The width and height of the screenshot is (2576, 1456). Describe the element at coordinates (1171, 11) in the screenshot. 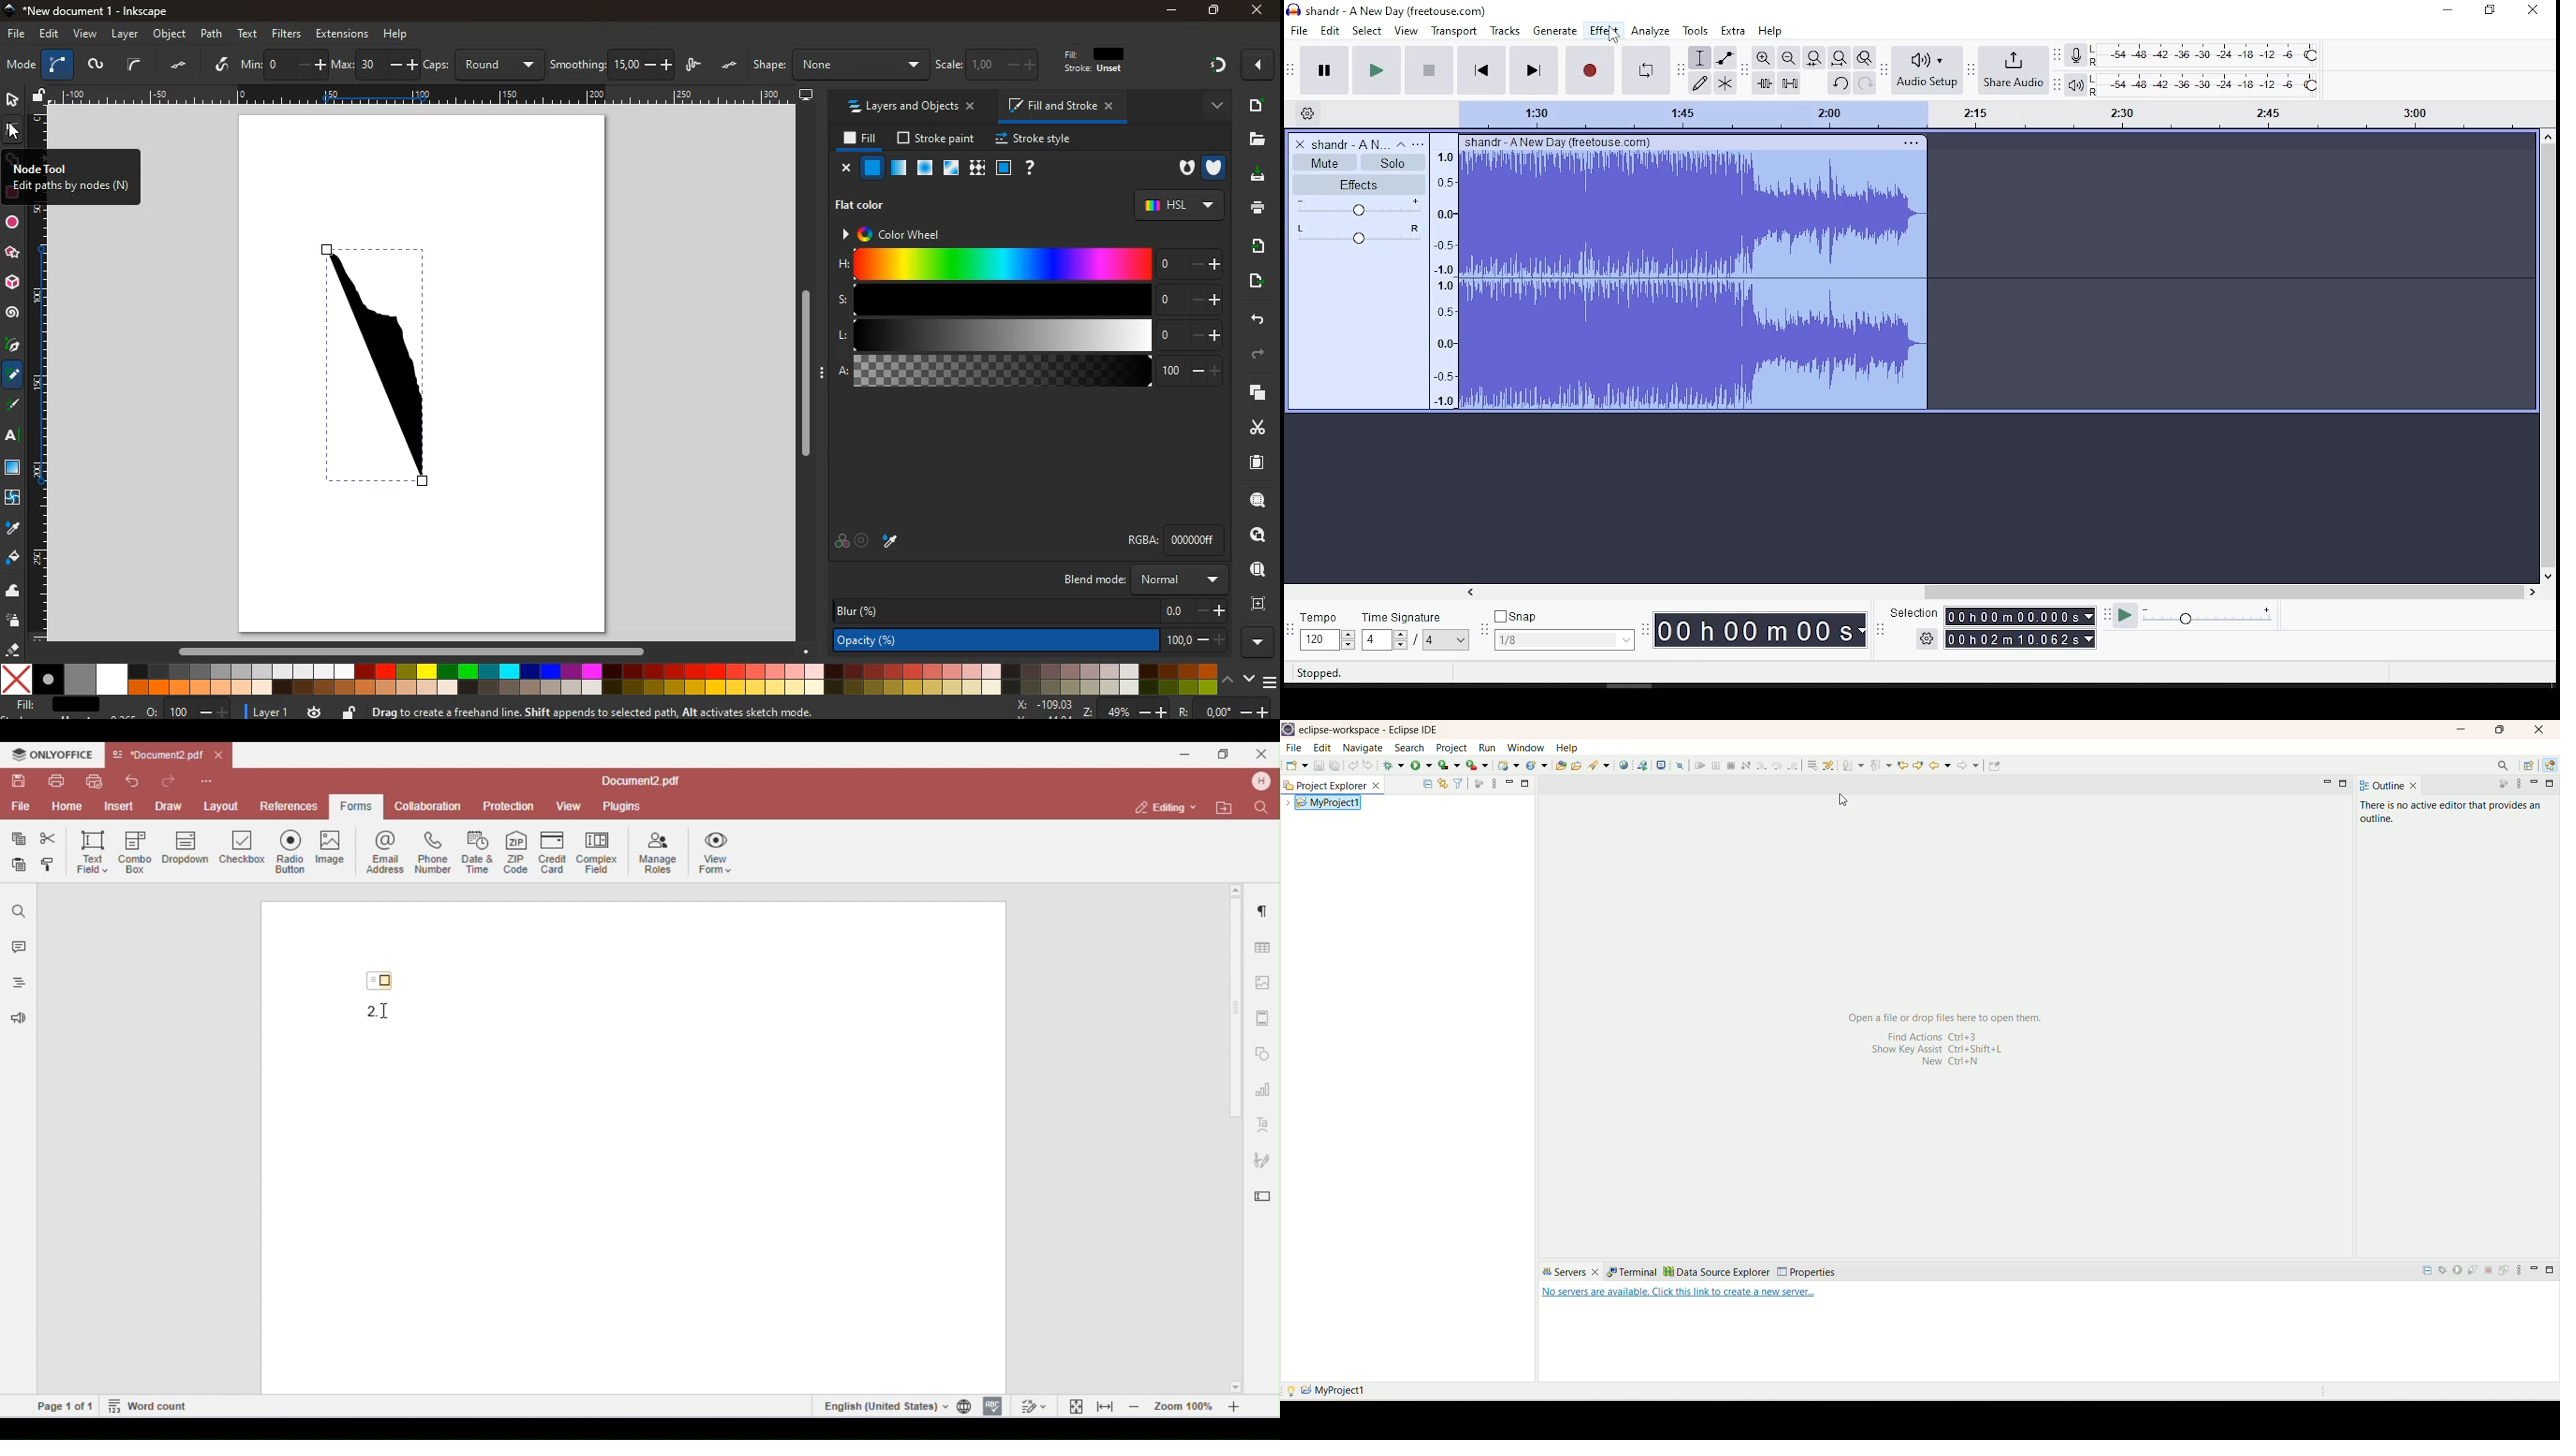

I see `minimize` at that location.